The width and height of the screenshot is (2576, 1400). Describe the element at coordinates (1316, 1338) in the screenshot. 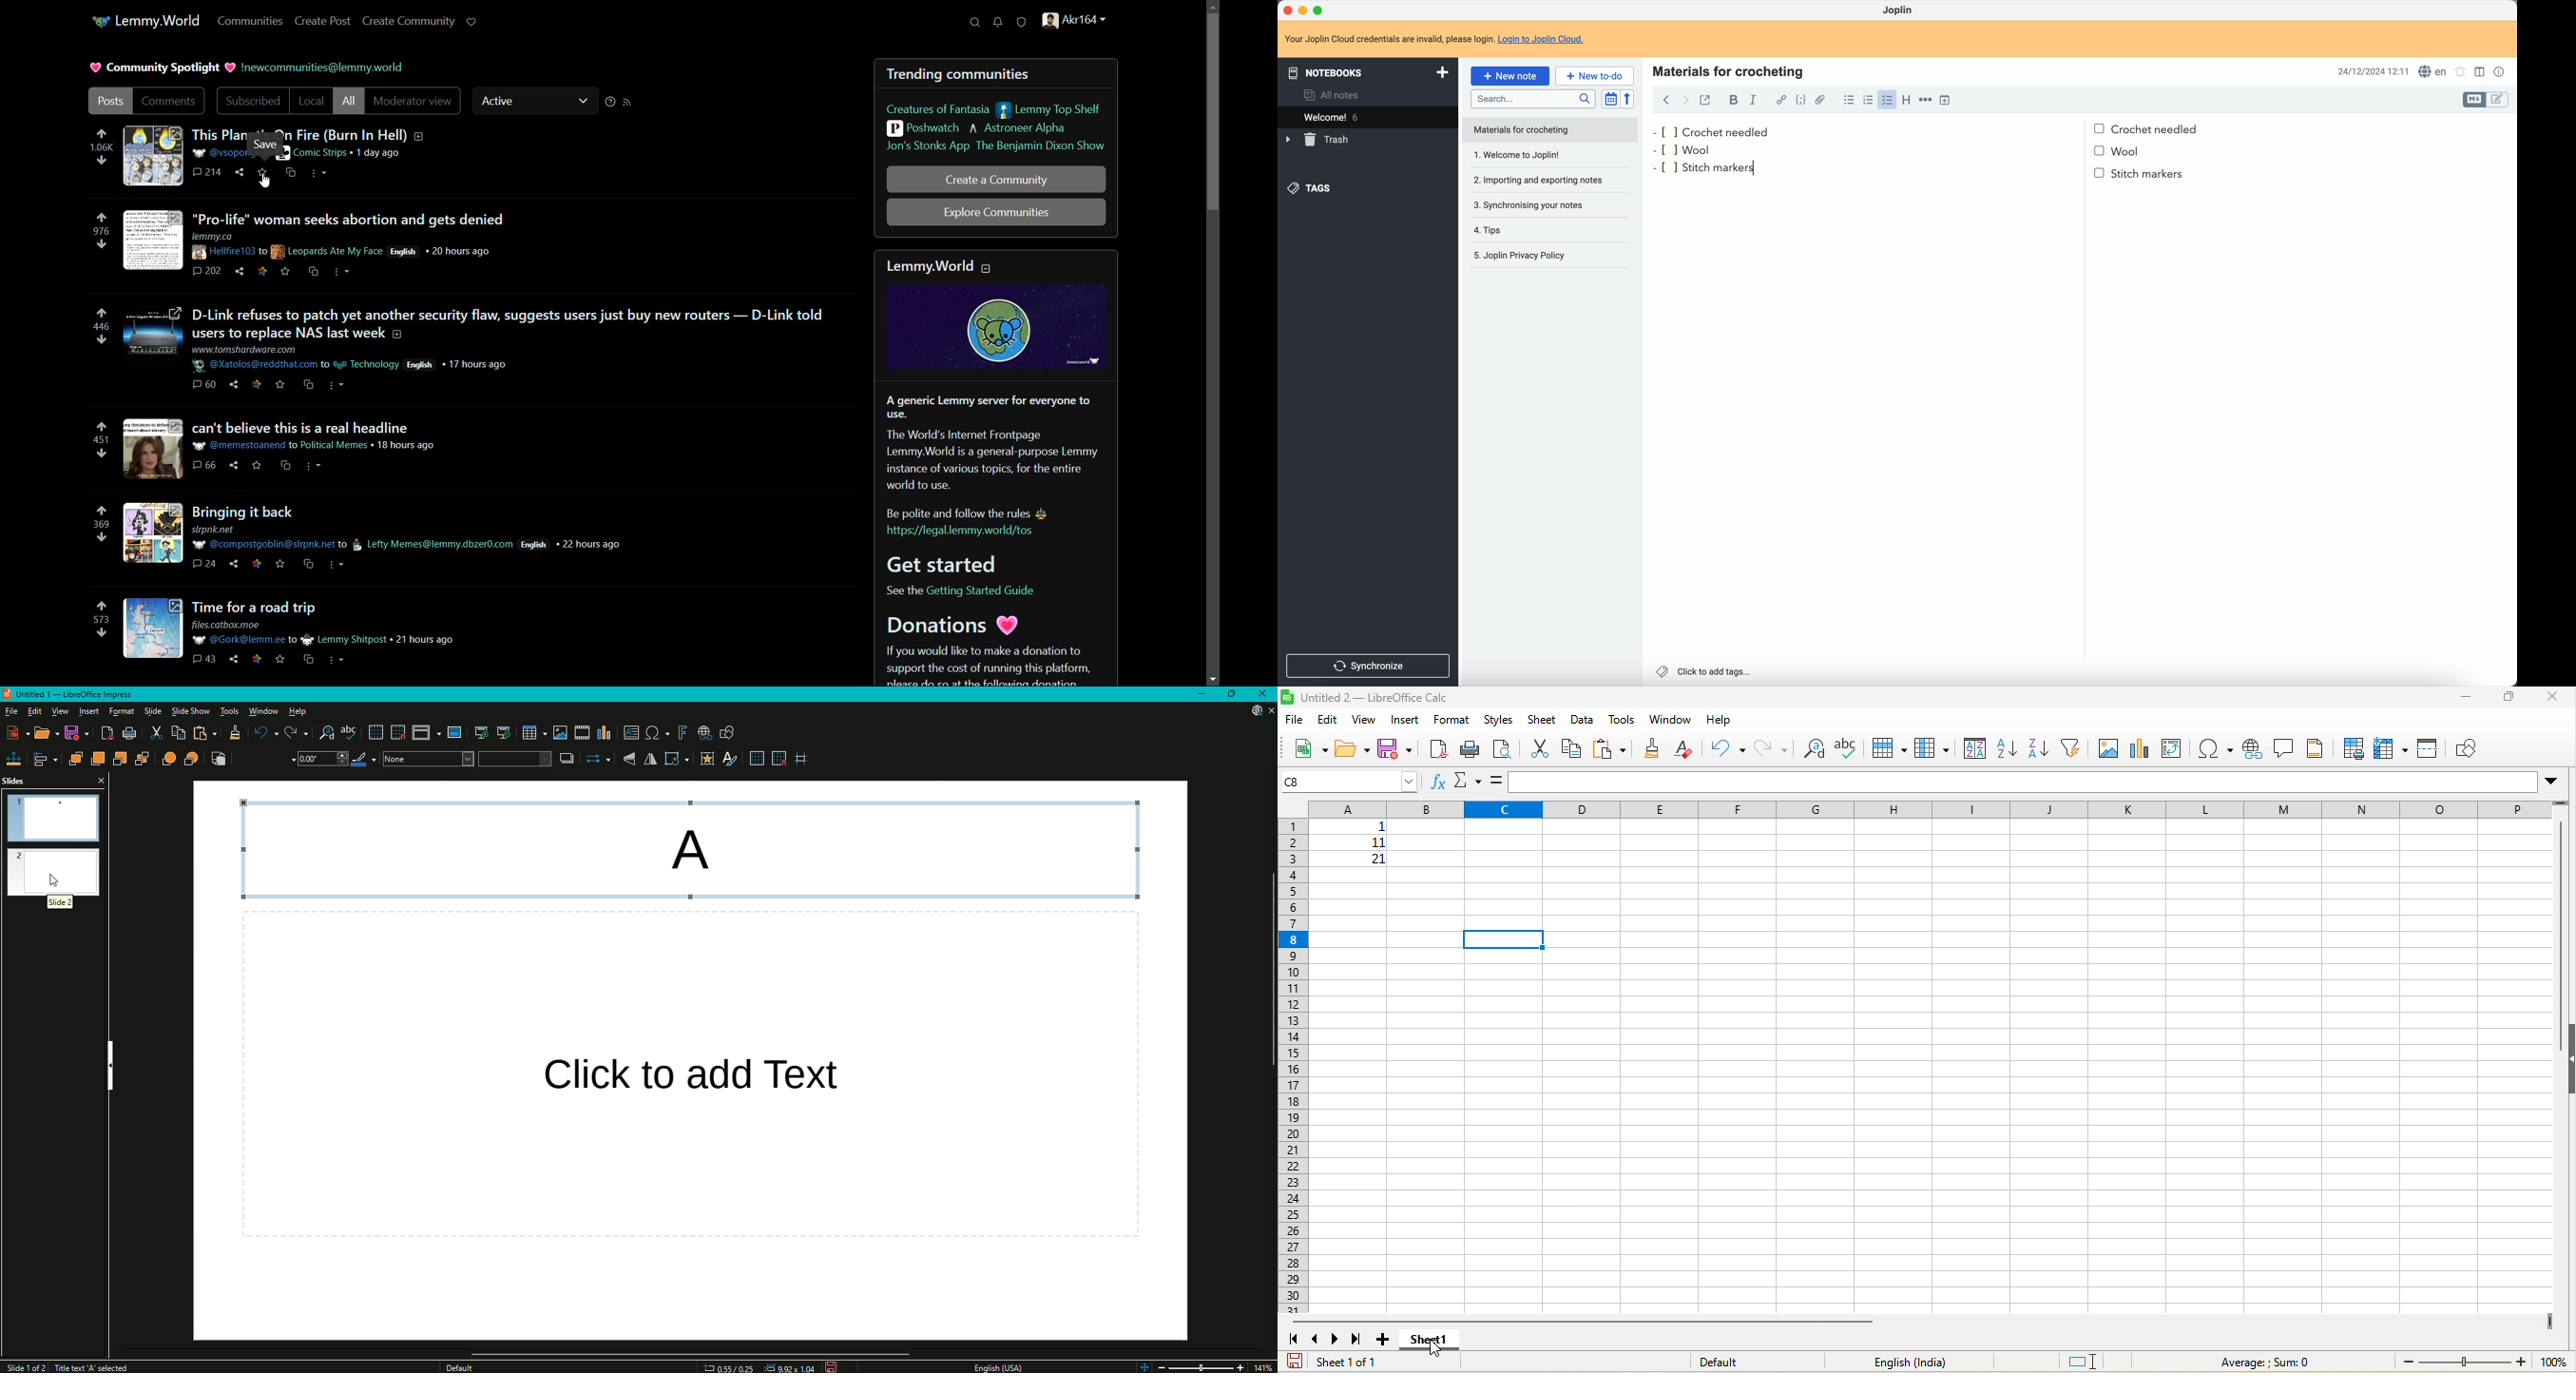

I see `previous` at that location.